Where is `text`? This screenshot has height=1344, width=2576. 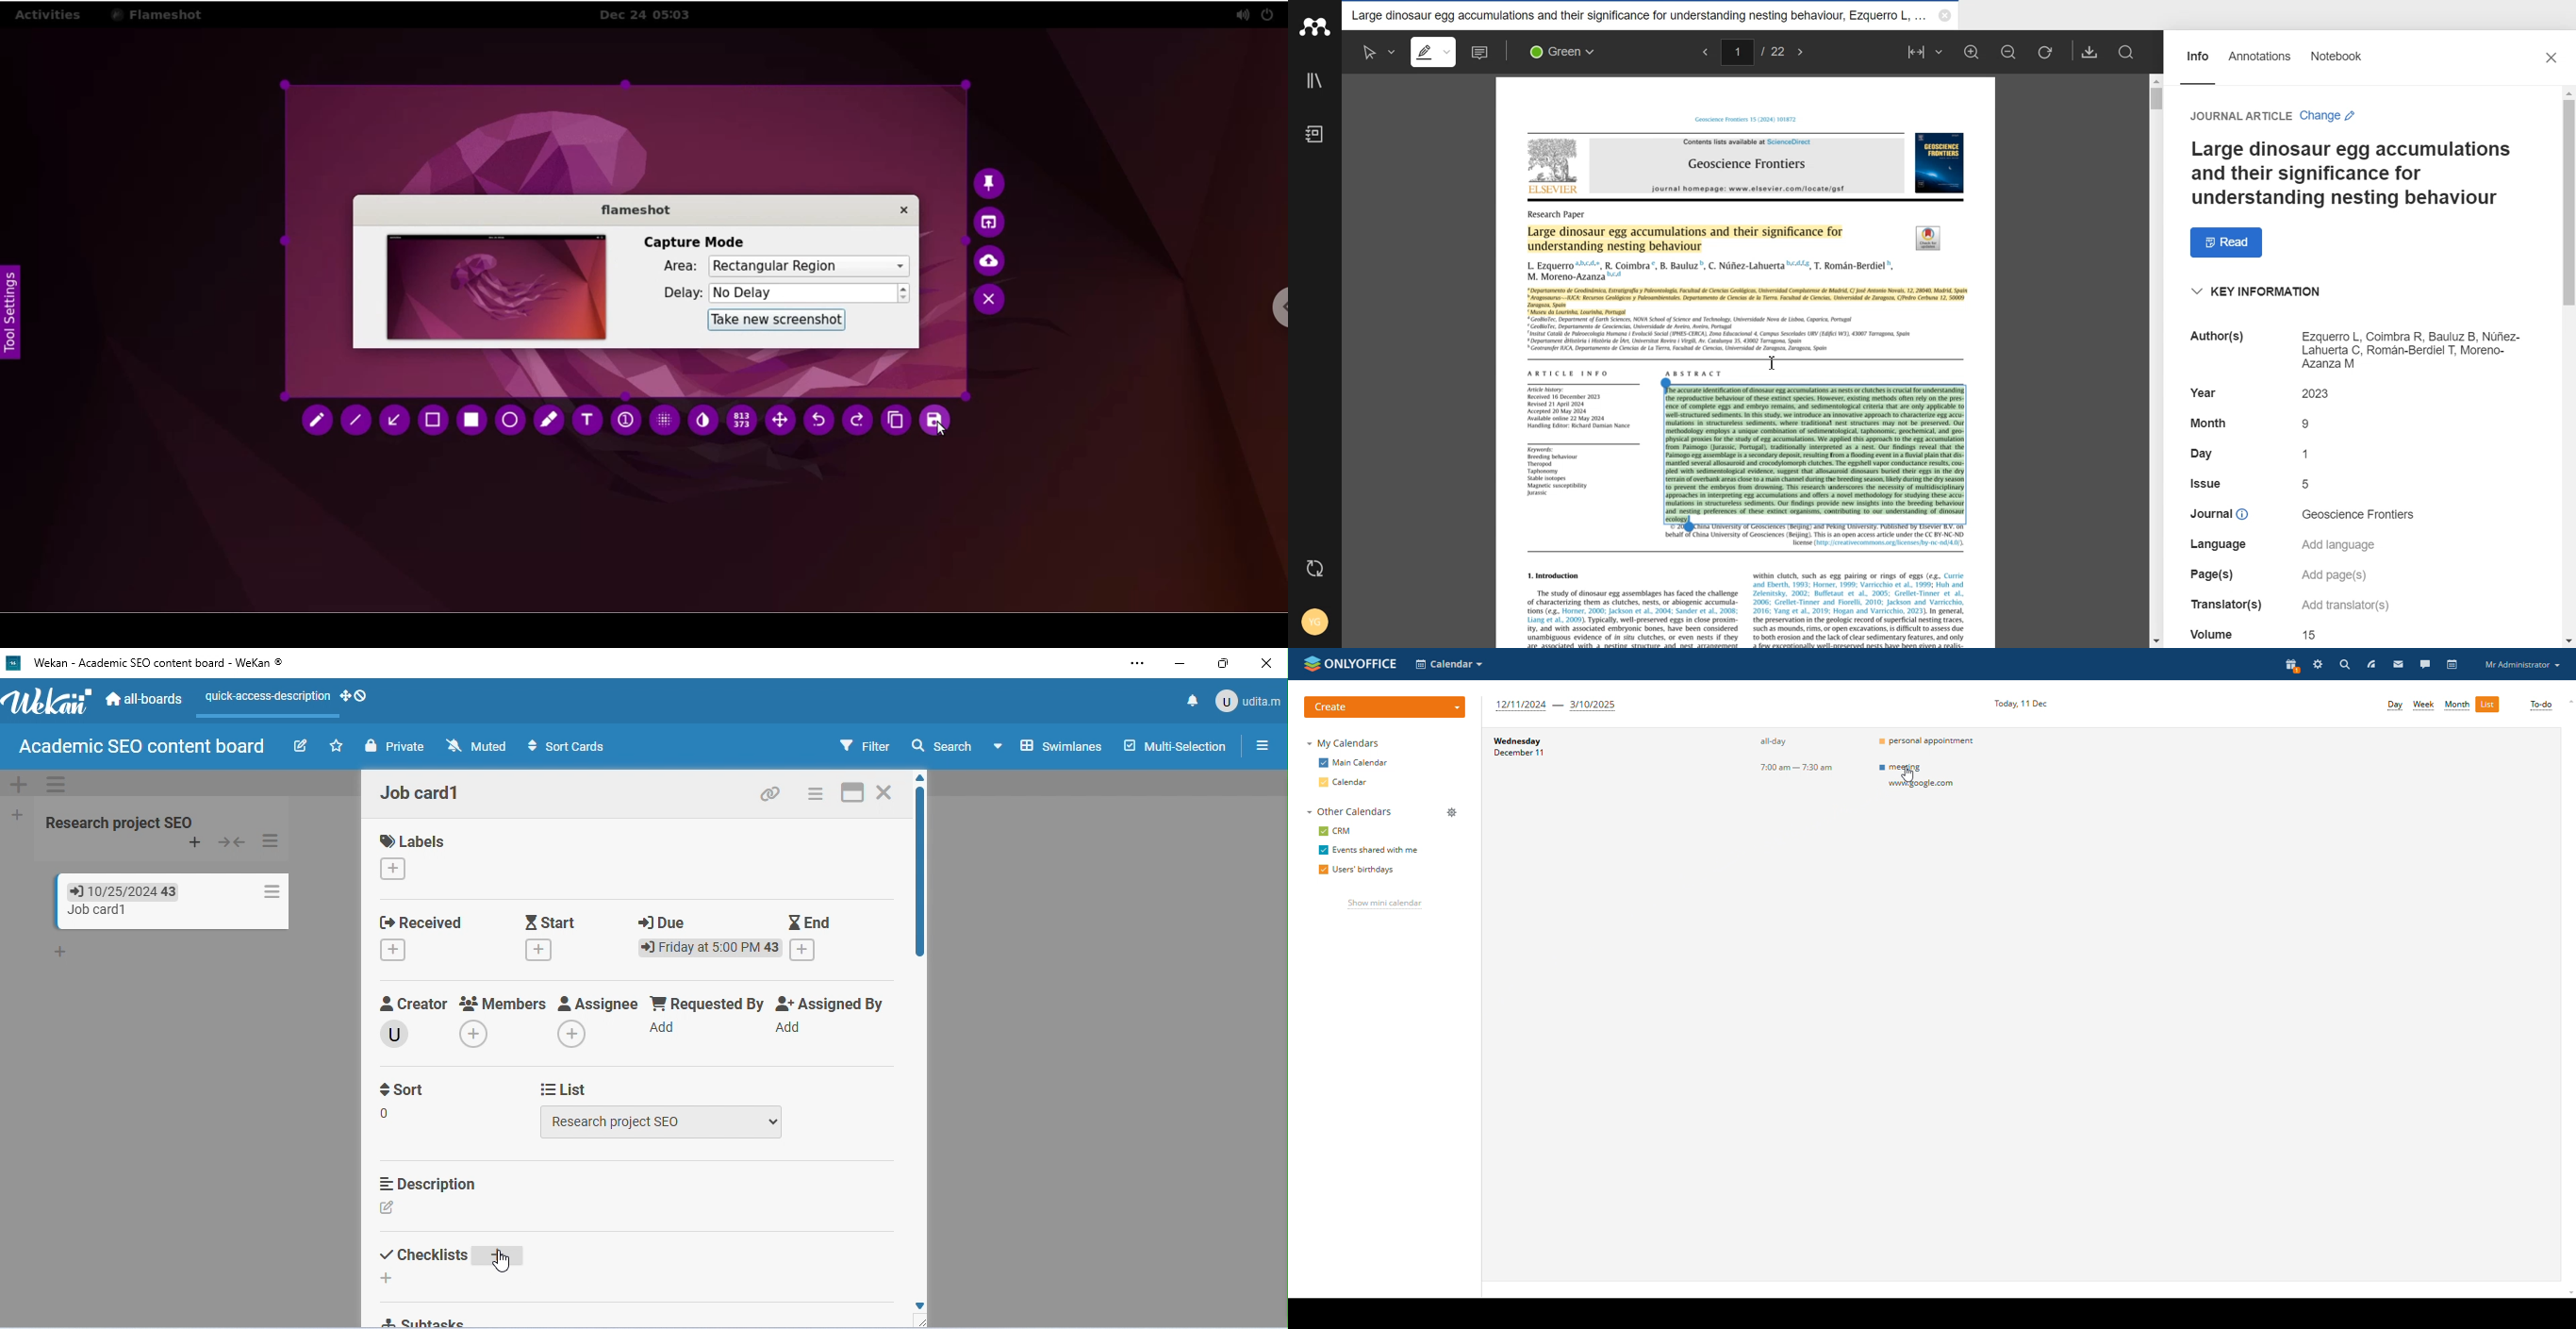 text is located at coordinates (2206, 483).